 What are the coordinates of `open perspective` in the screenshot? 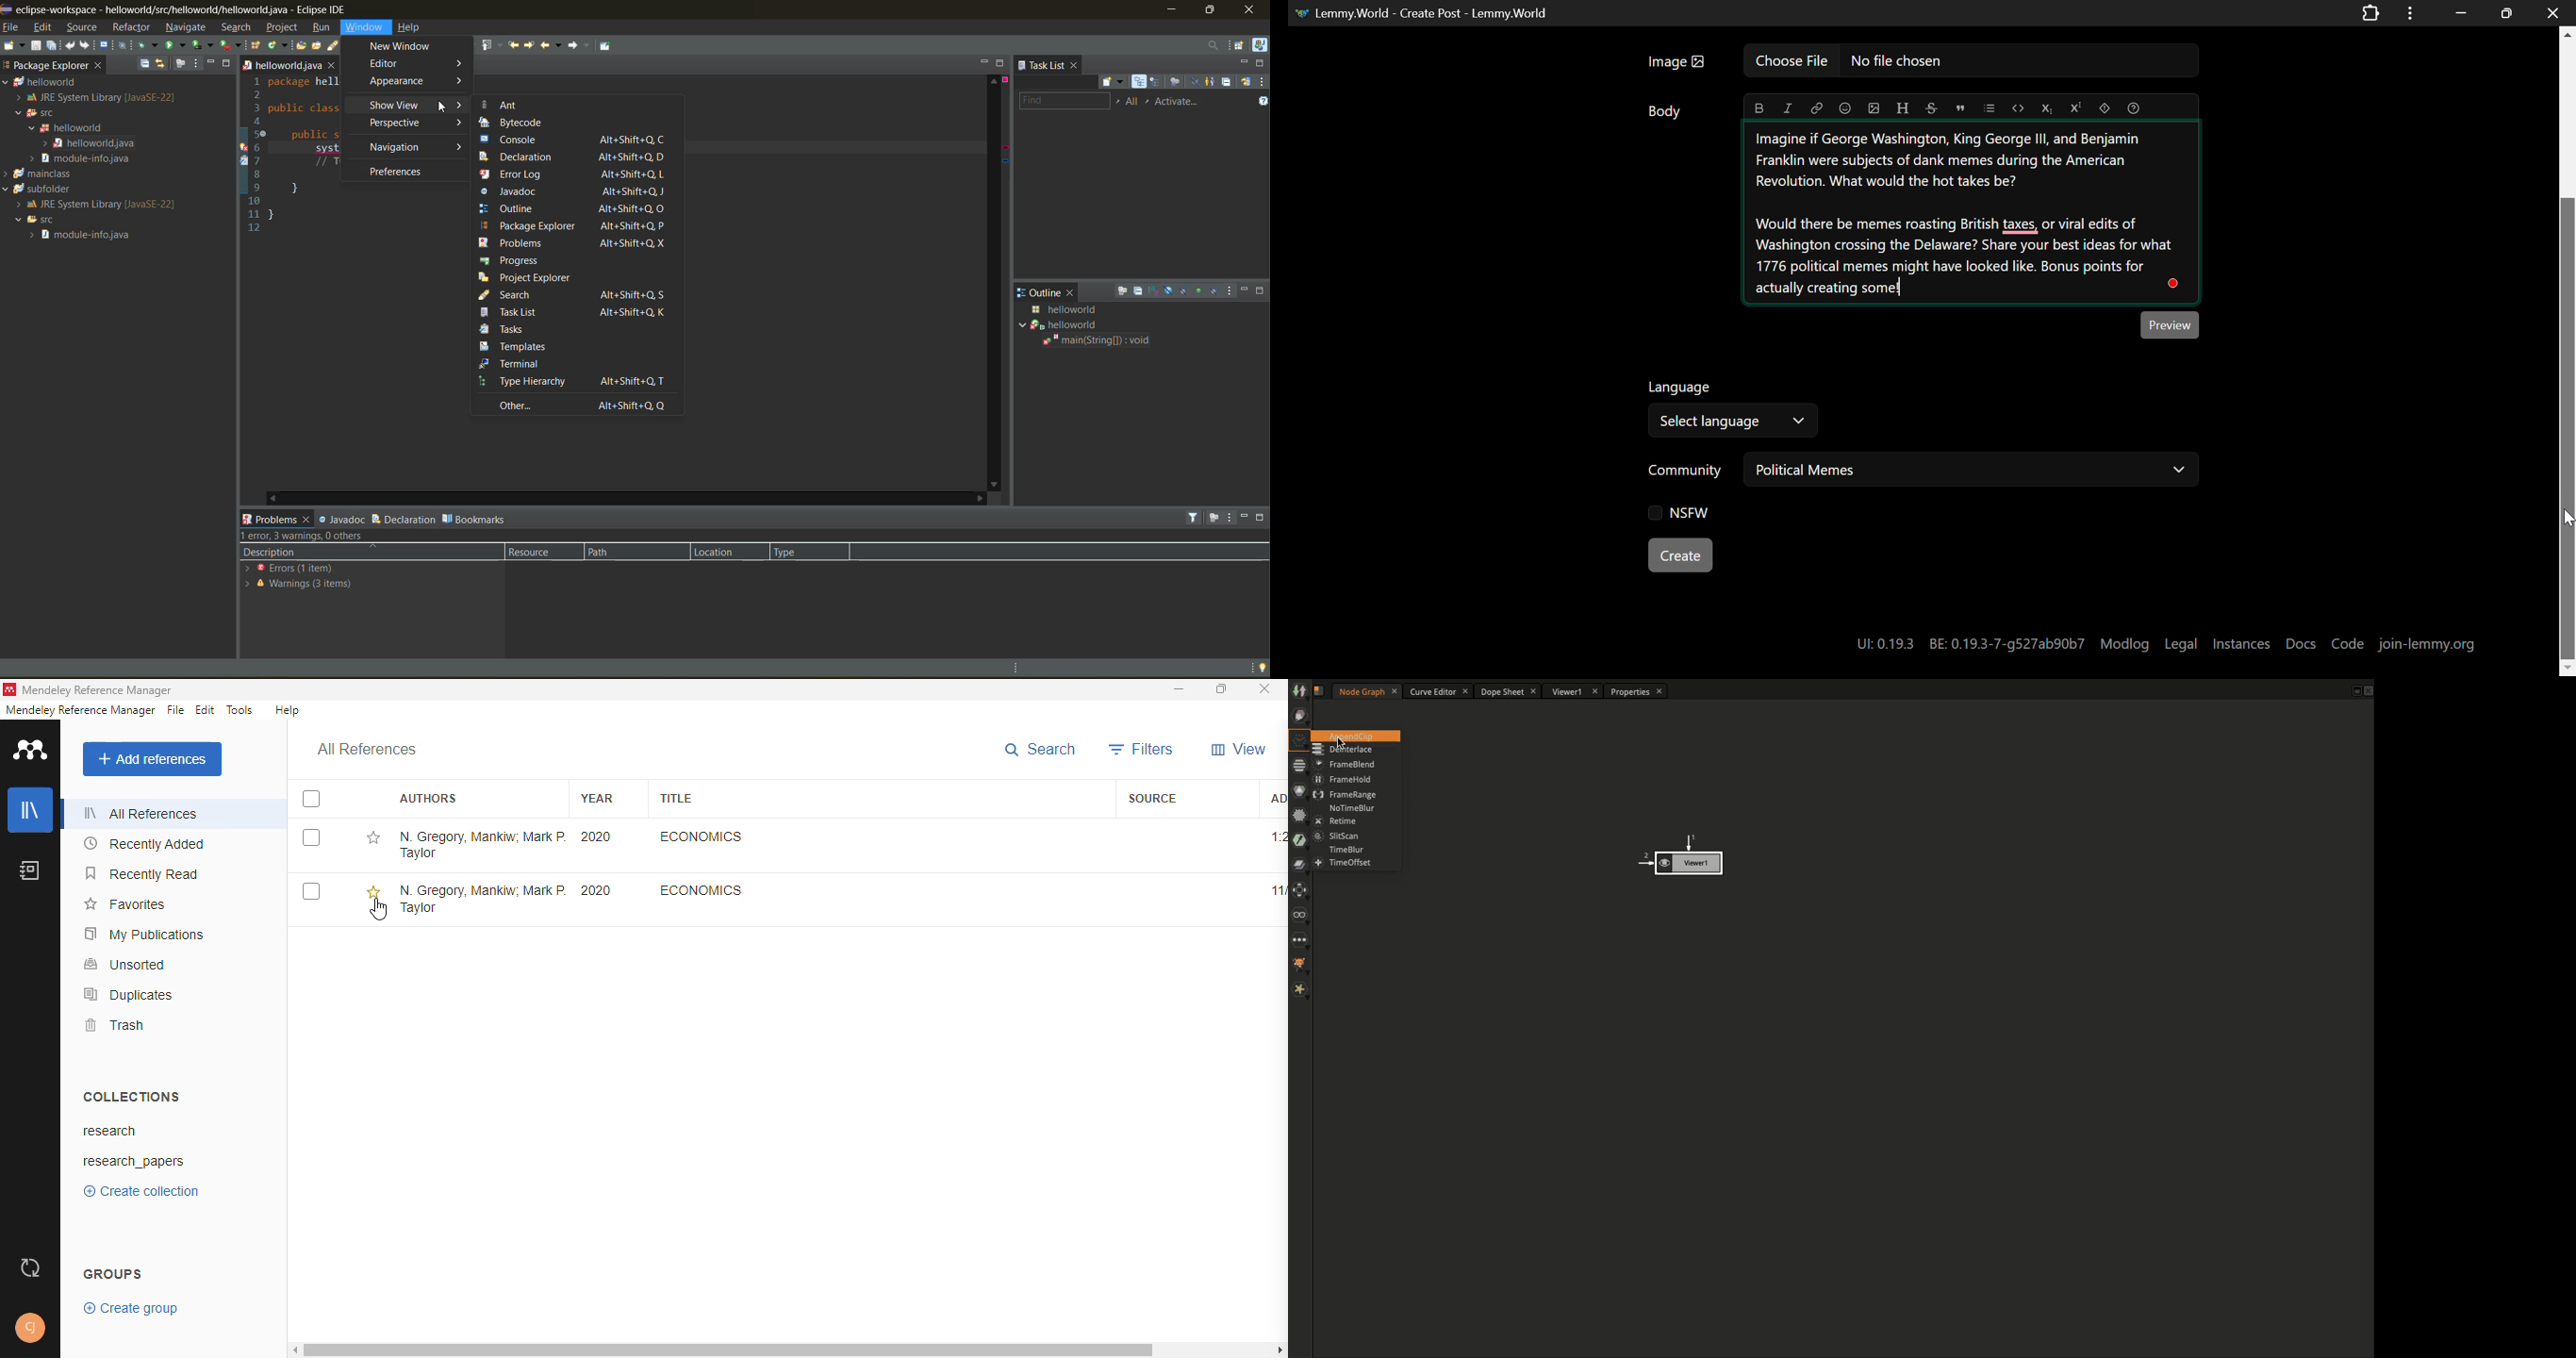 It's located at (1238, 47).